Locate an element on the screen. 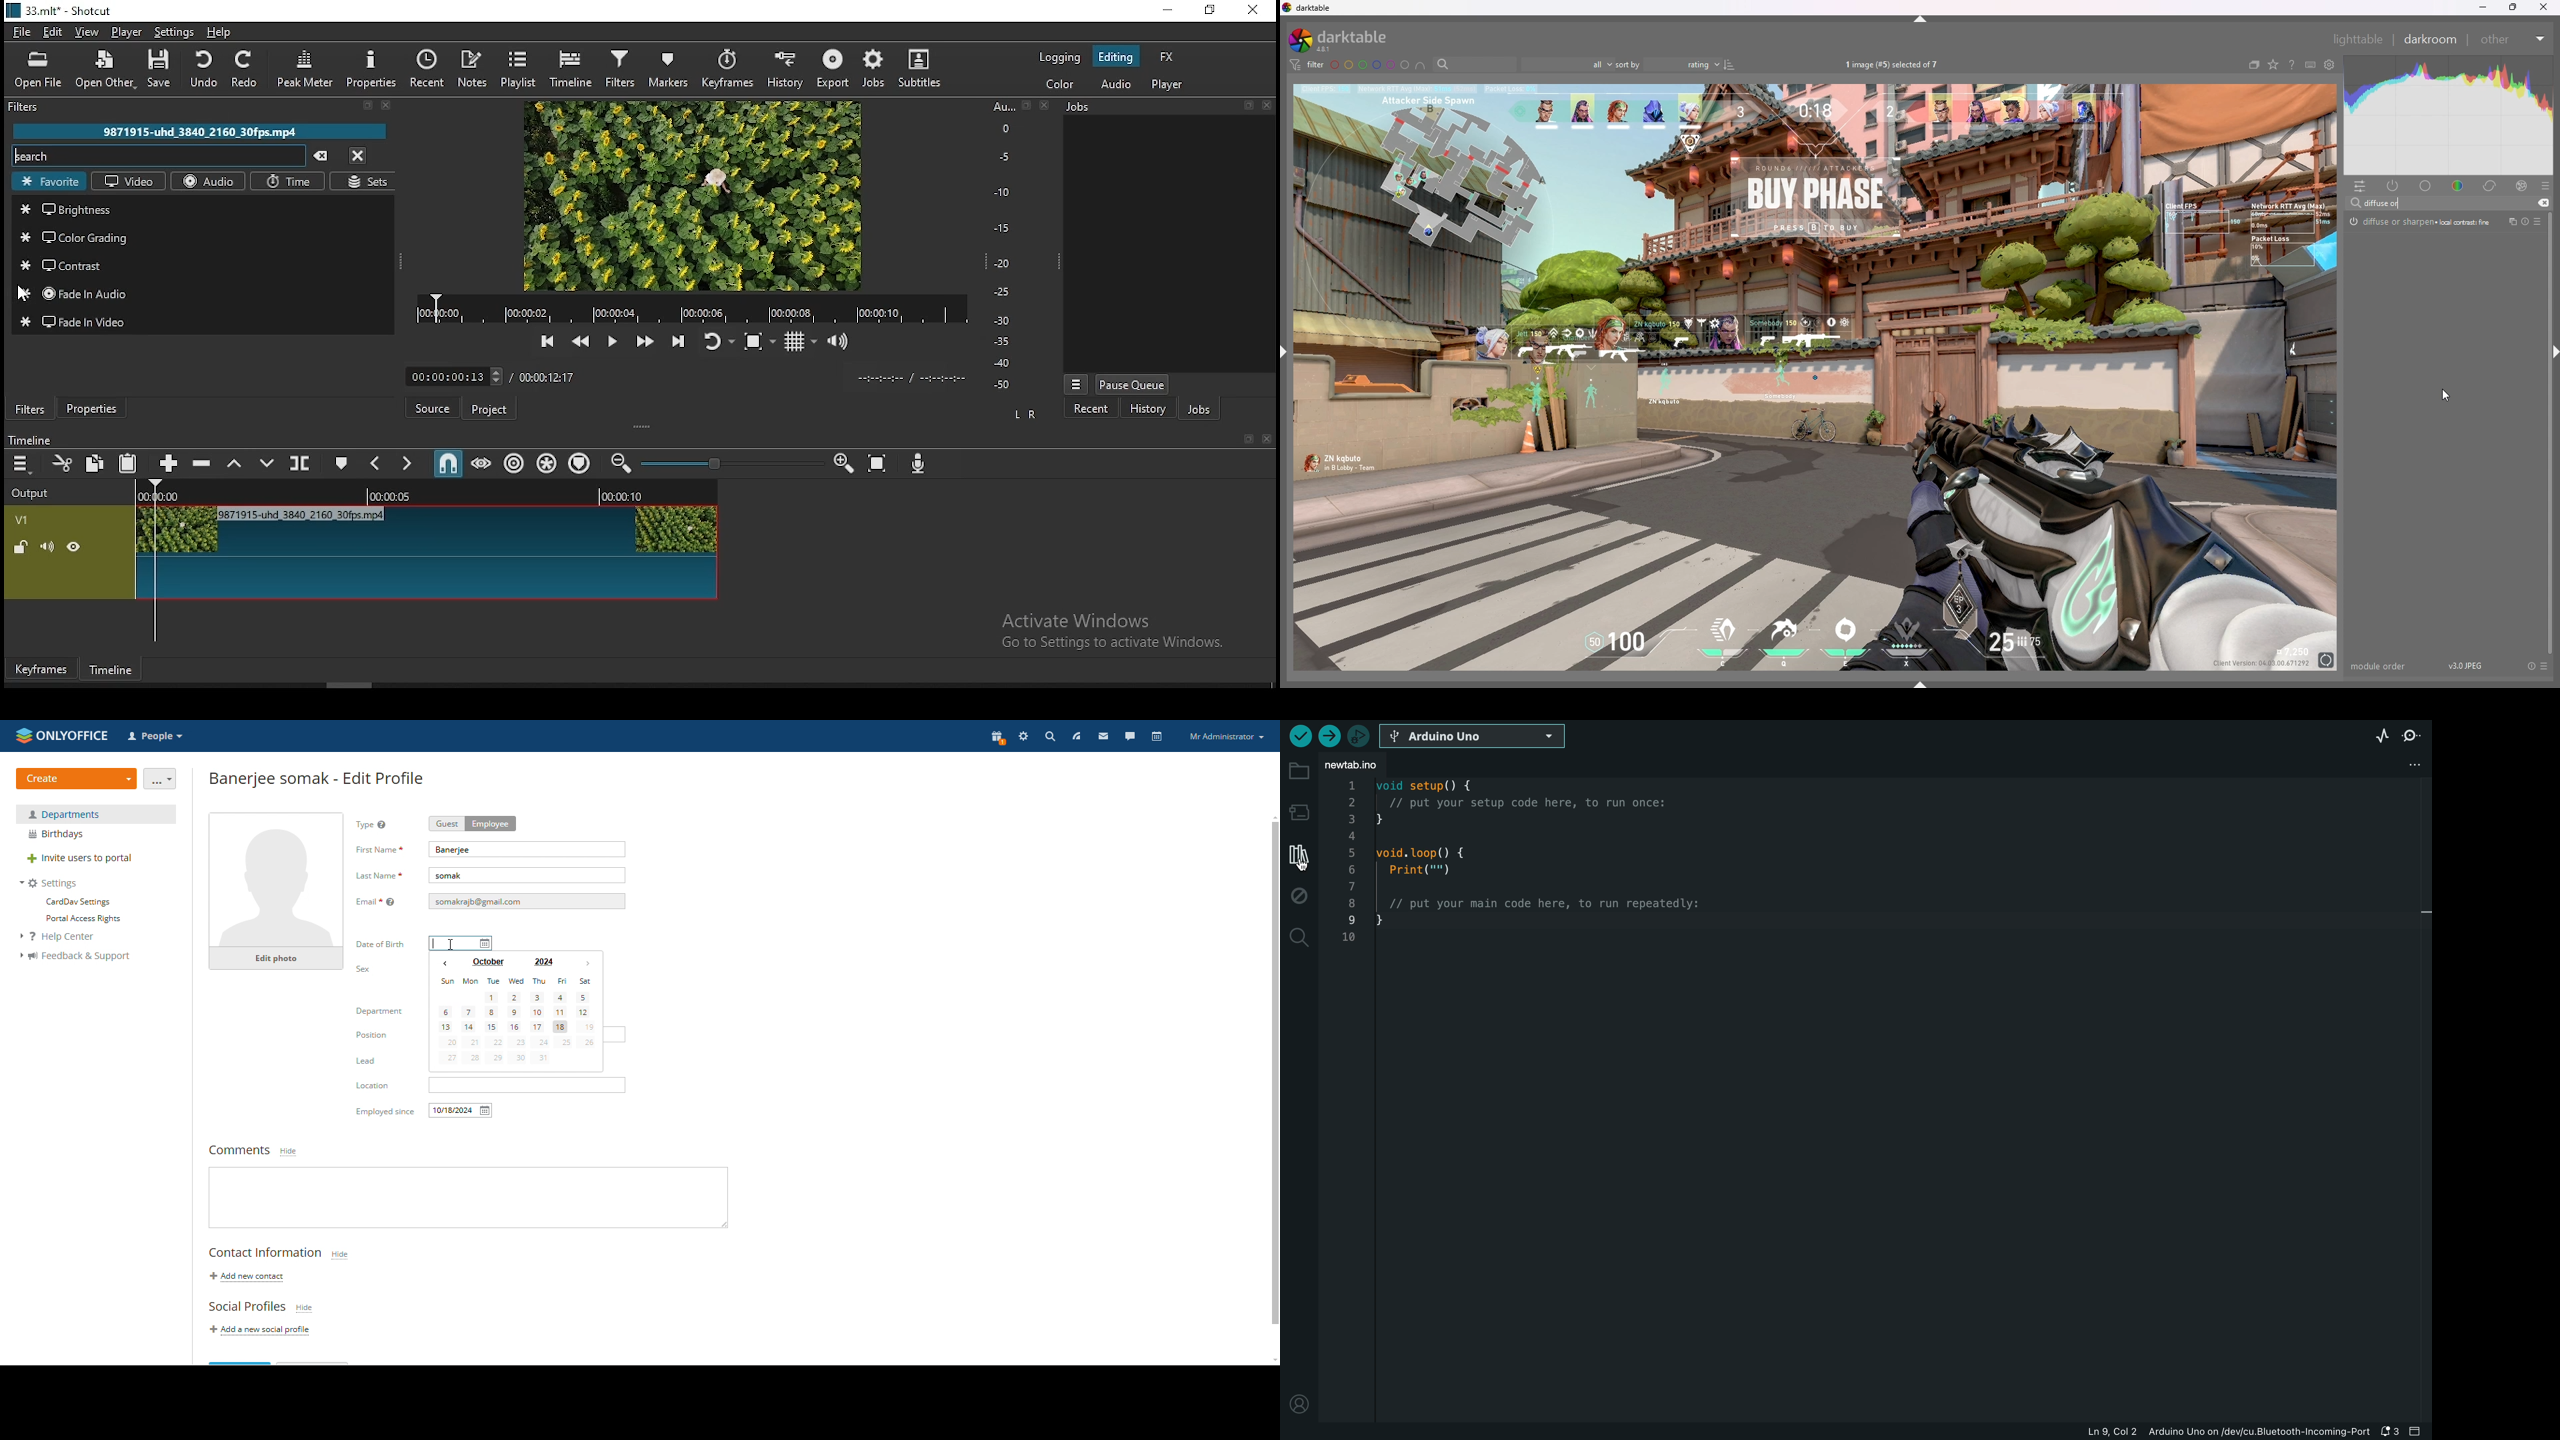  show global preferences is located at coordinates (2331, 64).